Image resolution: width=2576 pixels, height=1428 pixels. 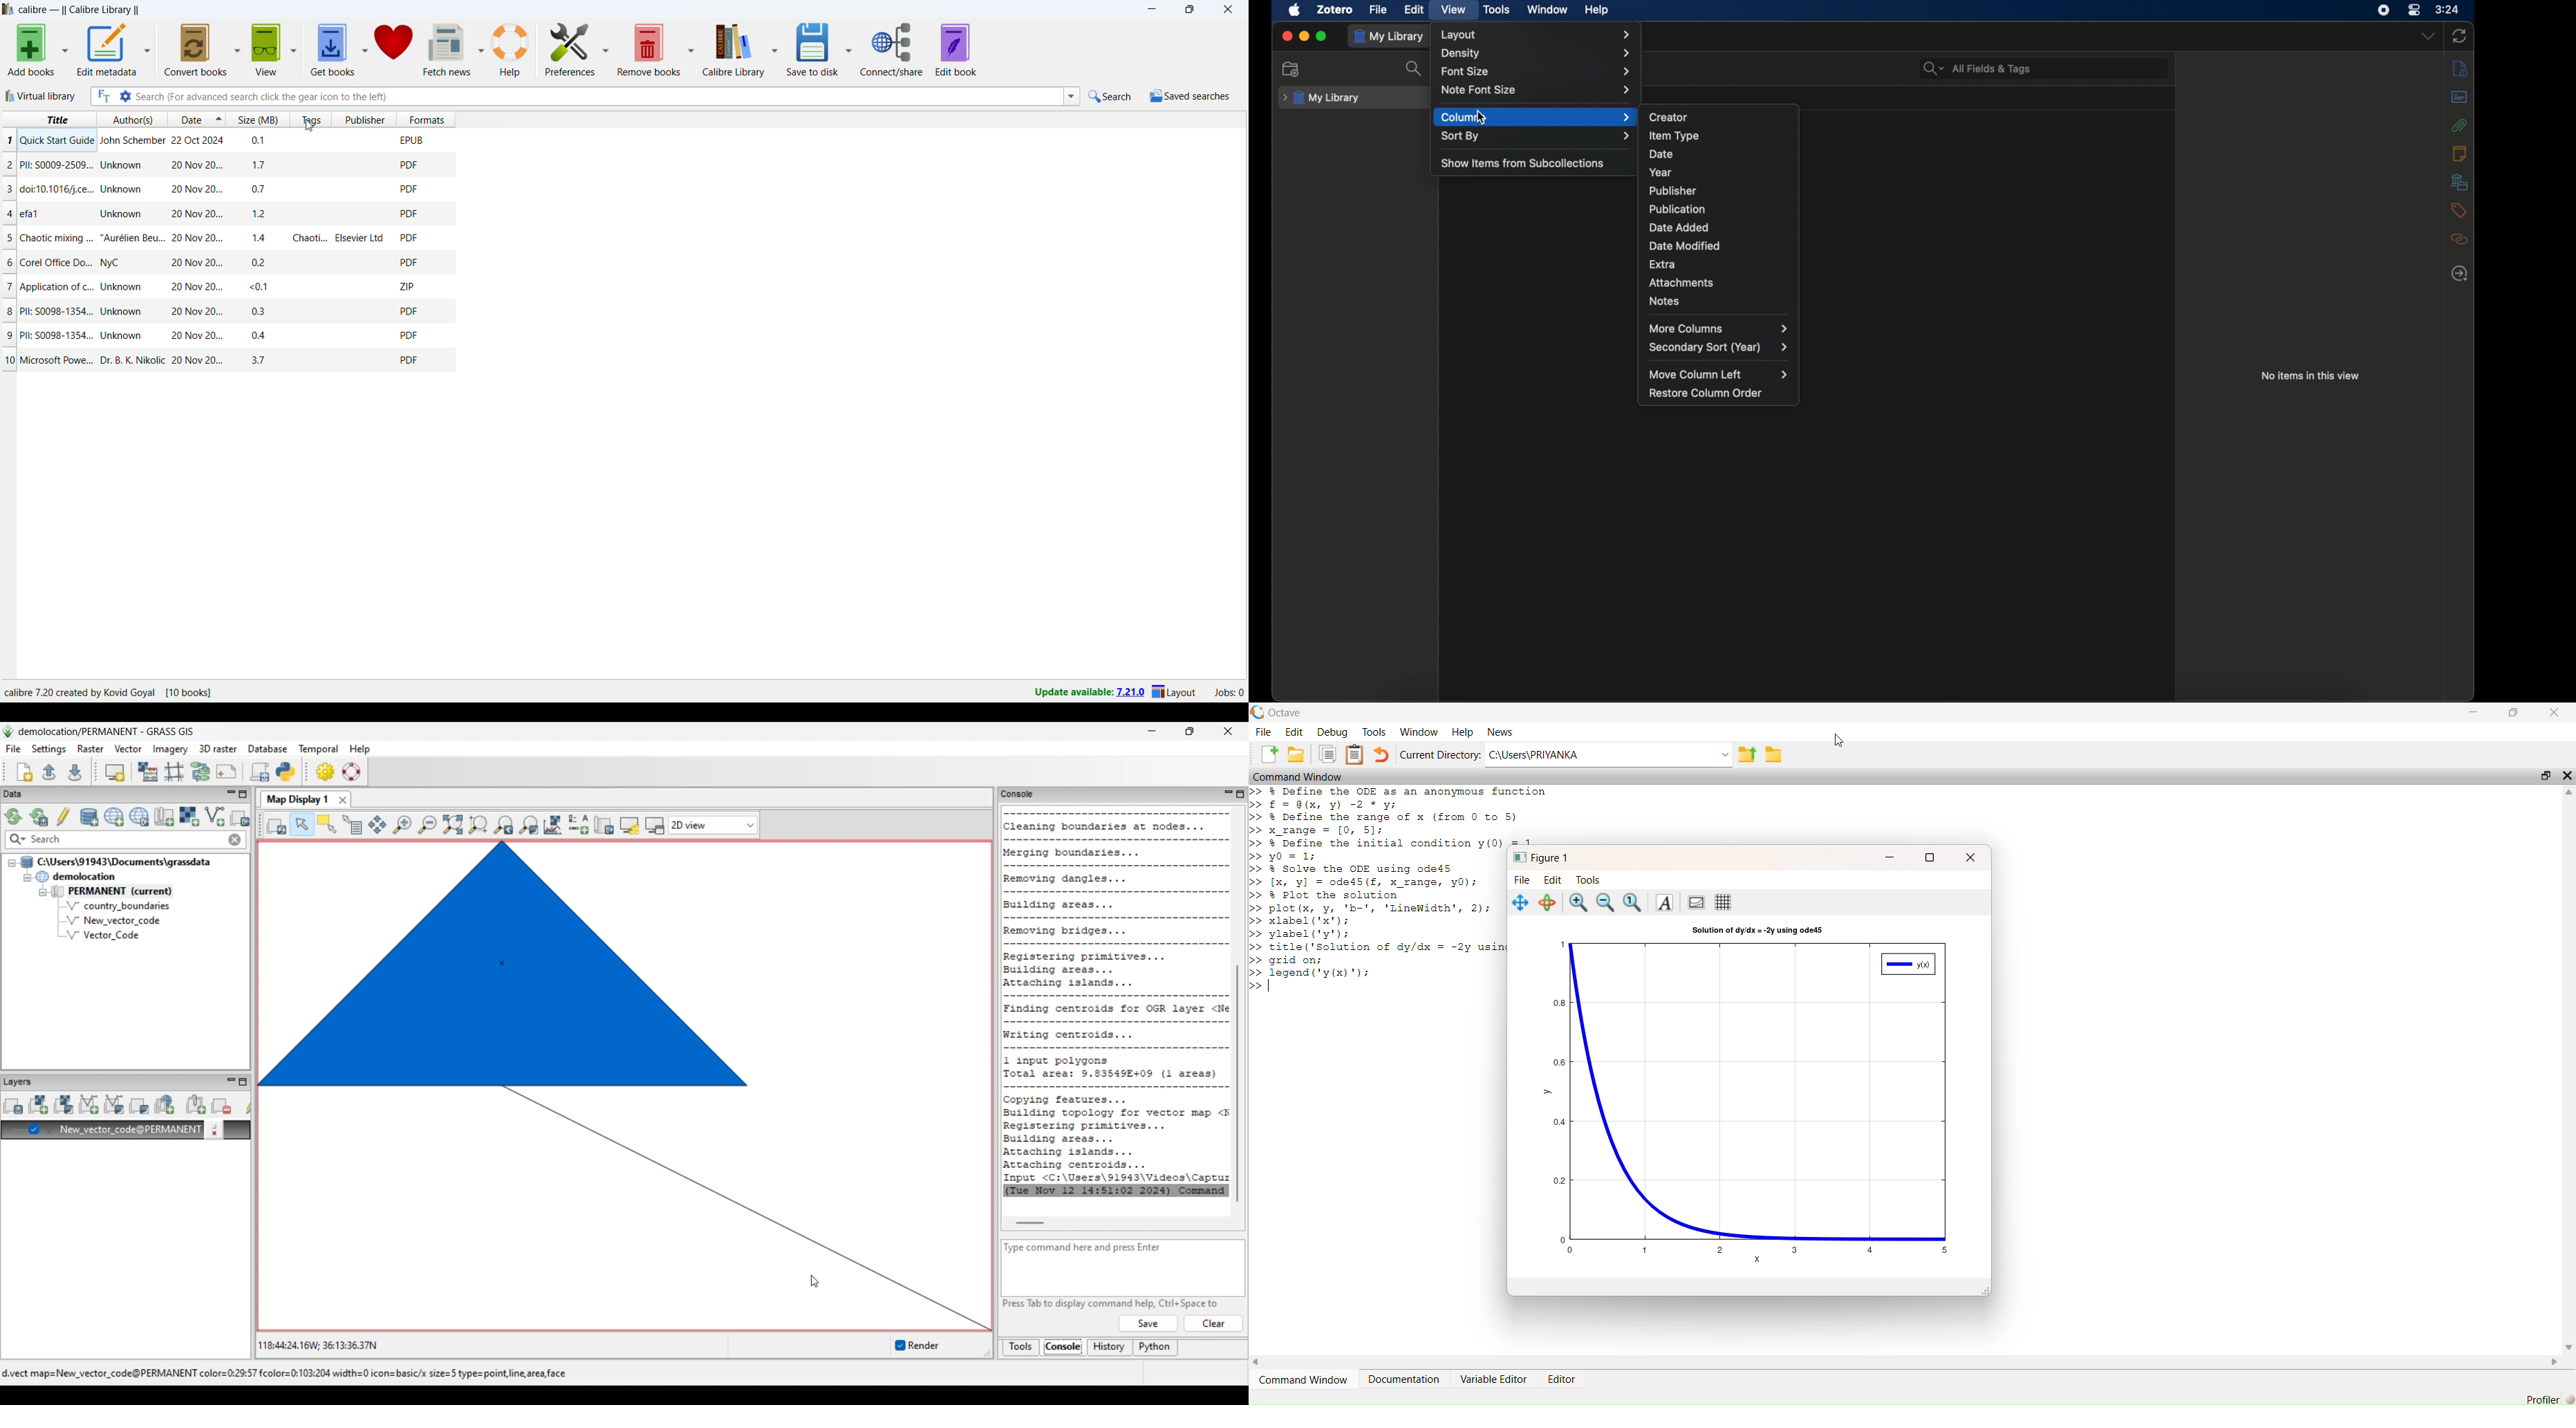 What do you see at coordinates (32, 49) in the screenshot?
I see `add books` at bounding box center [32, 49].